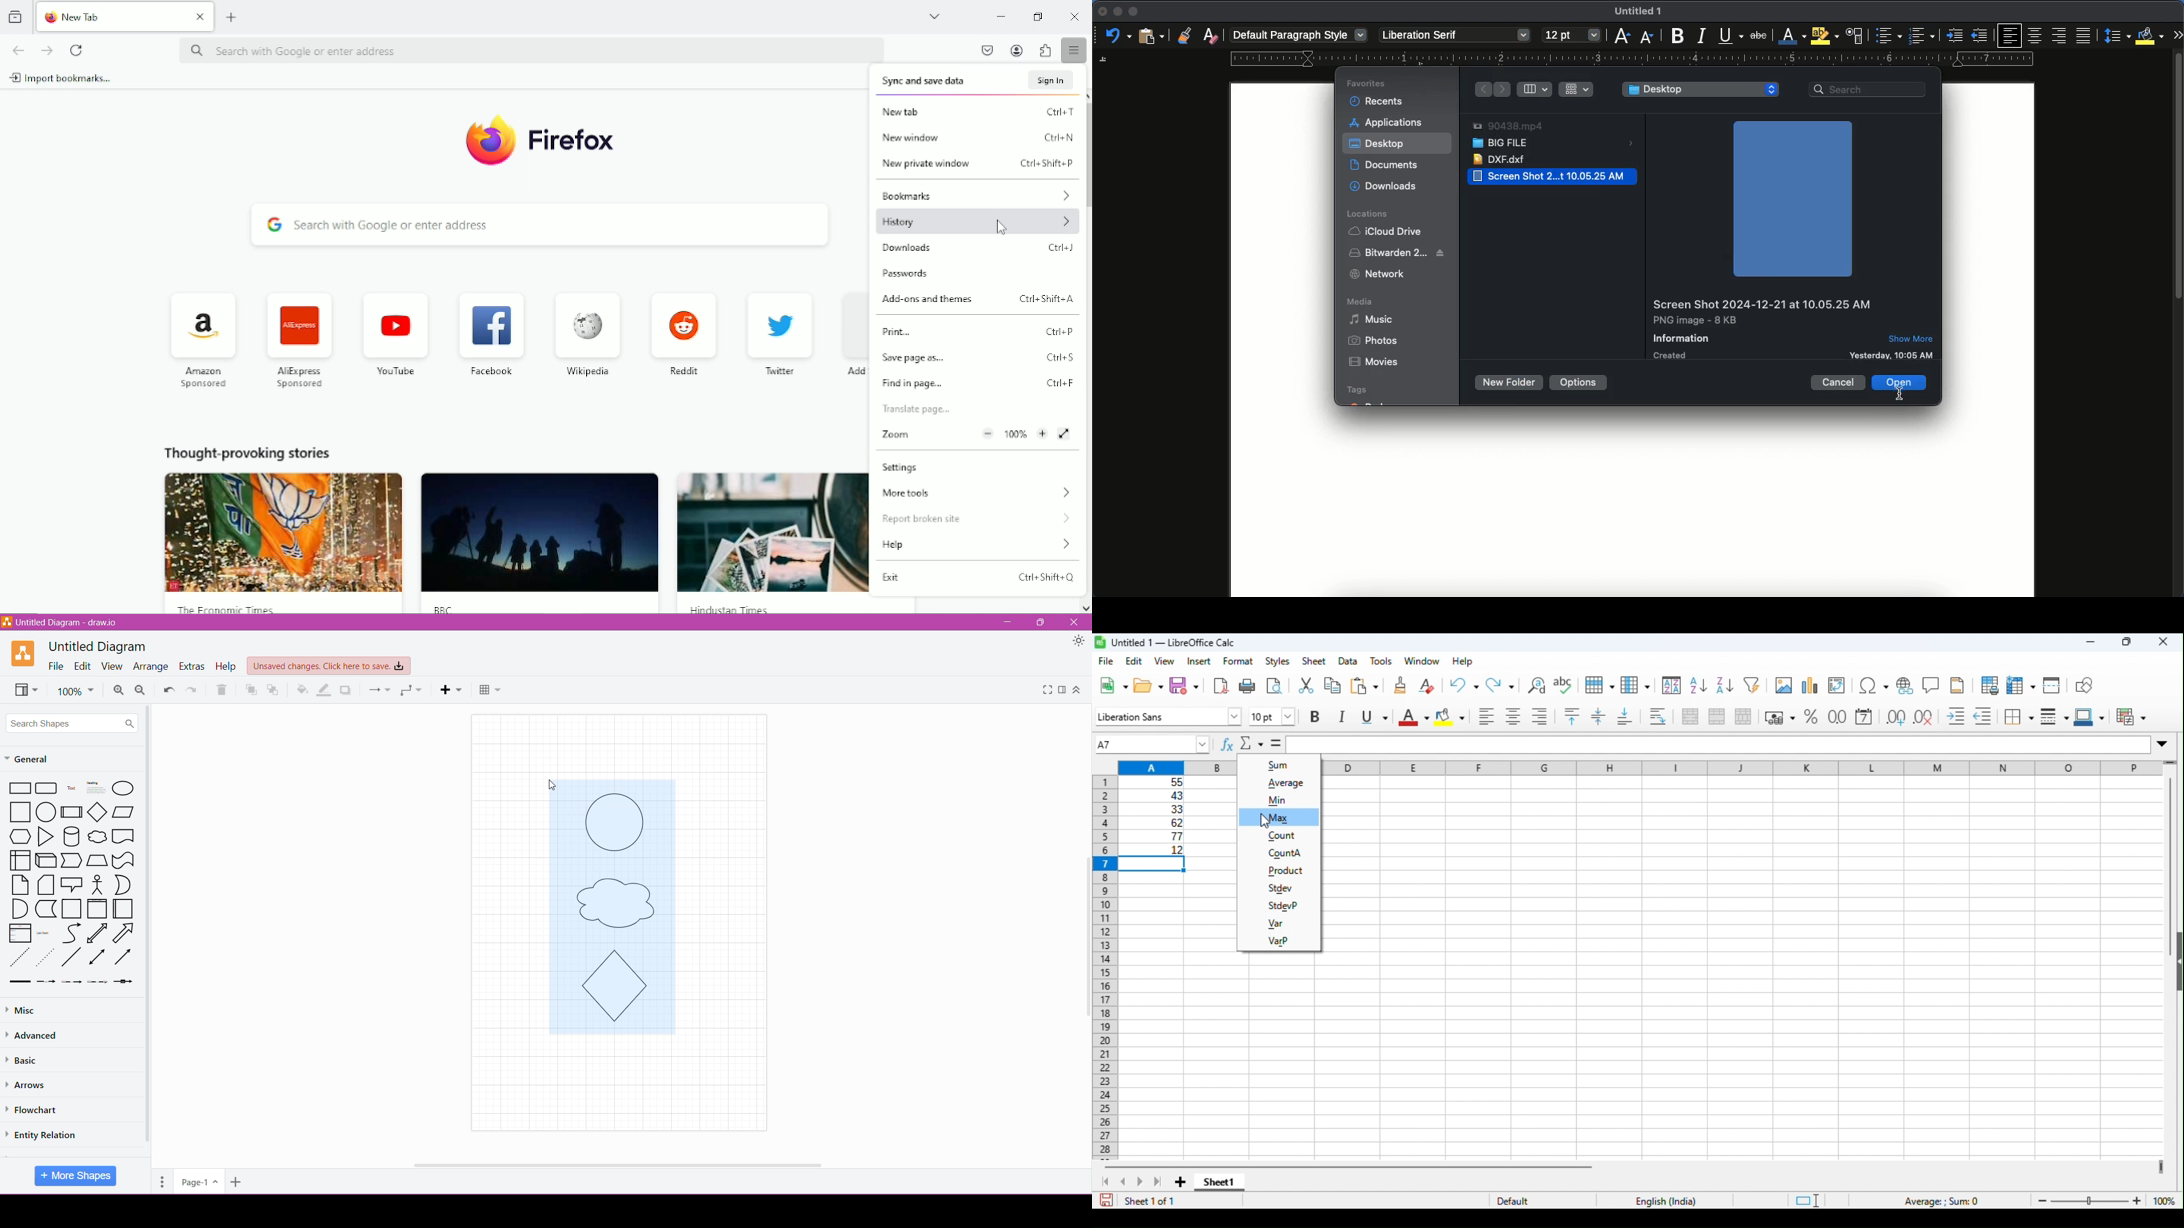 This screenshot has width=2184, height=1232. What do you see at coordinates (539, 532) in the screenshot?
I see `image` at bounding box center [539, 532].